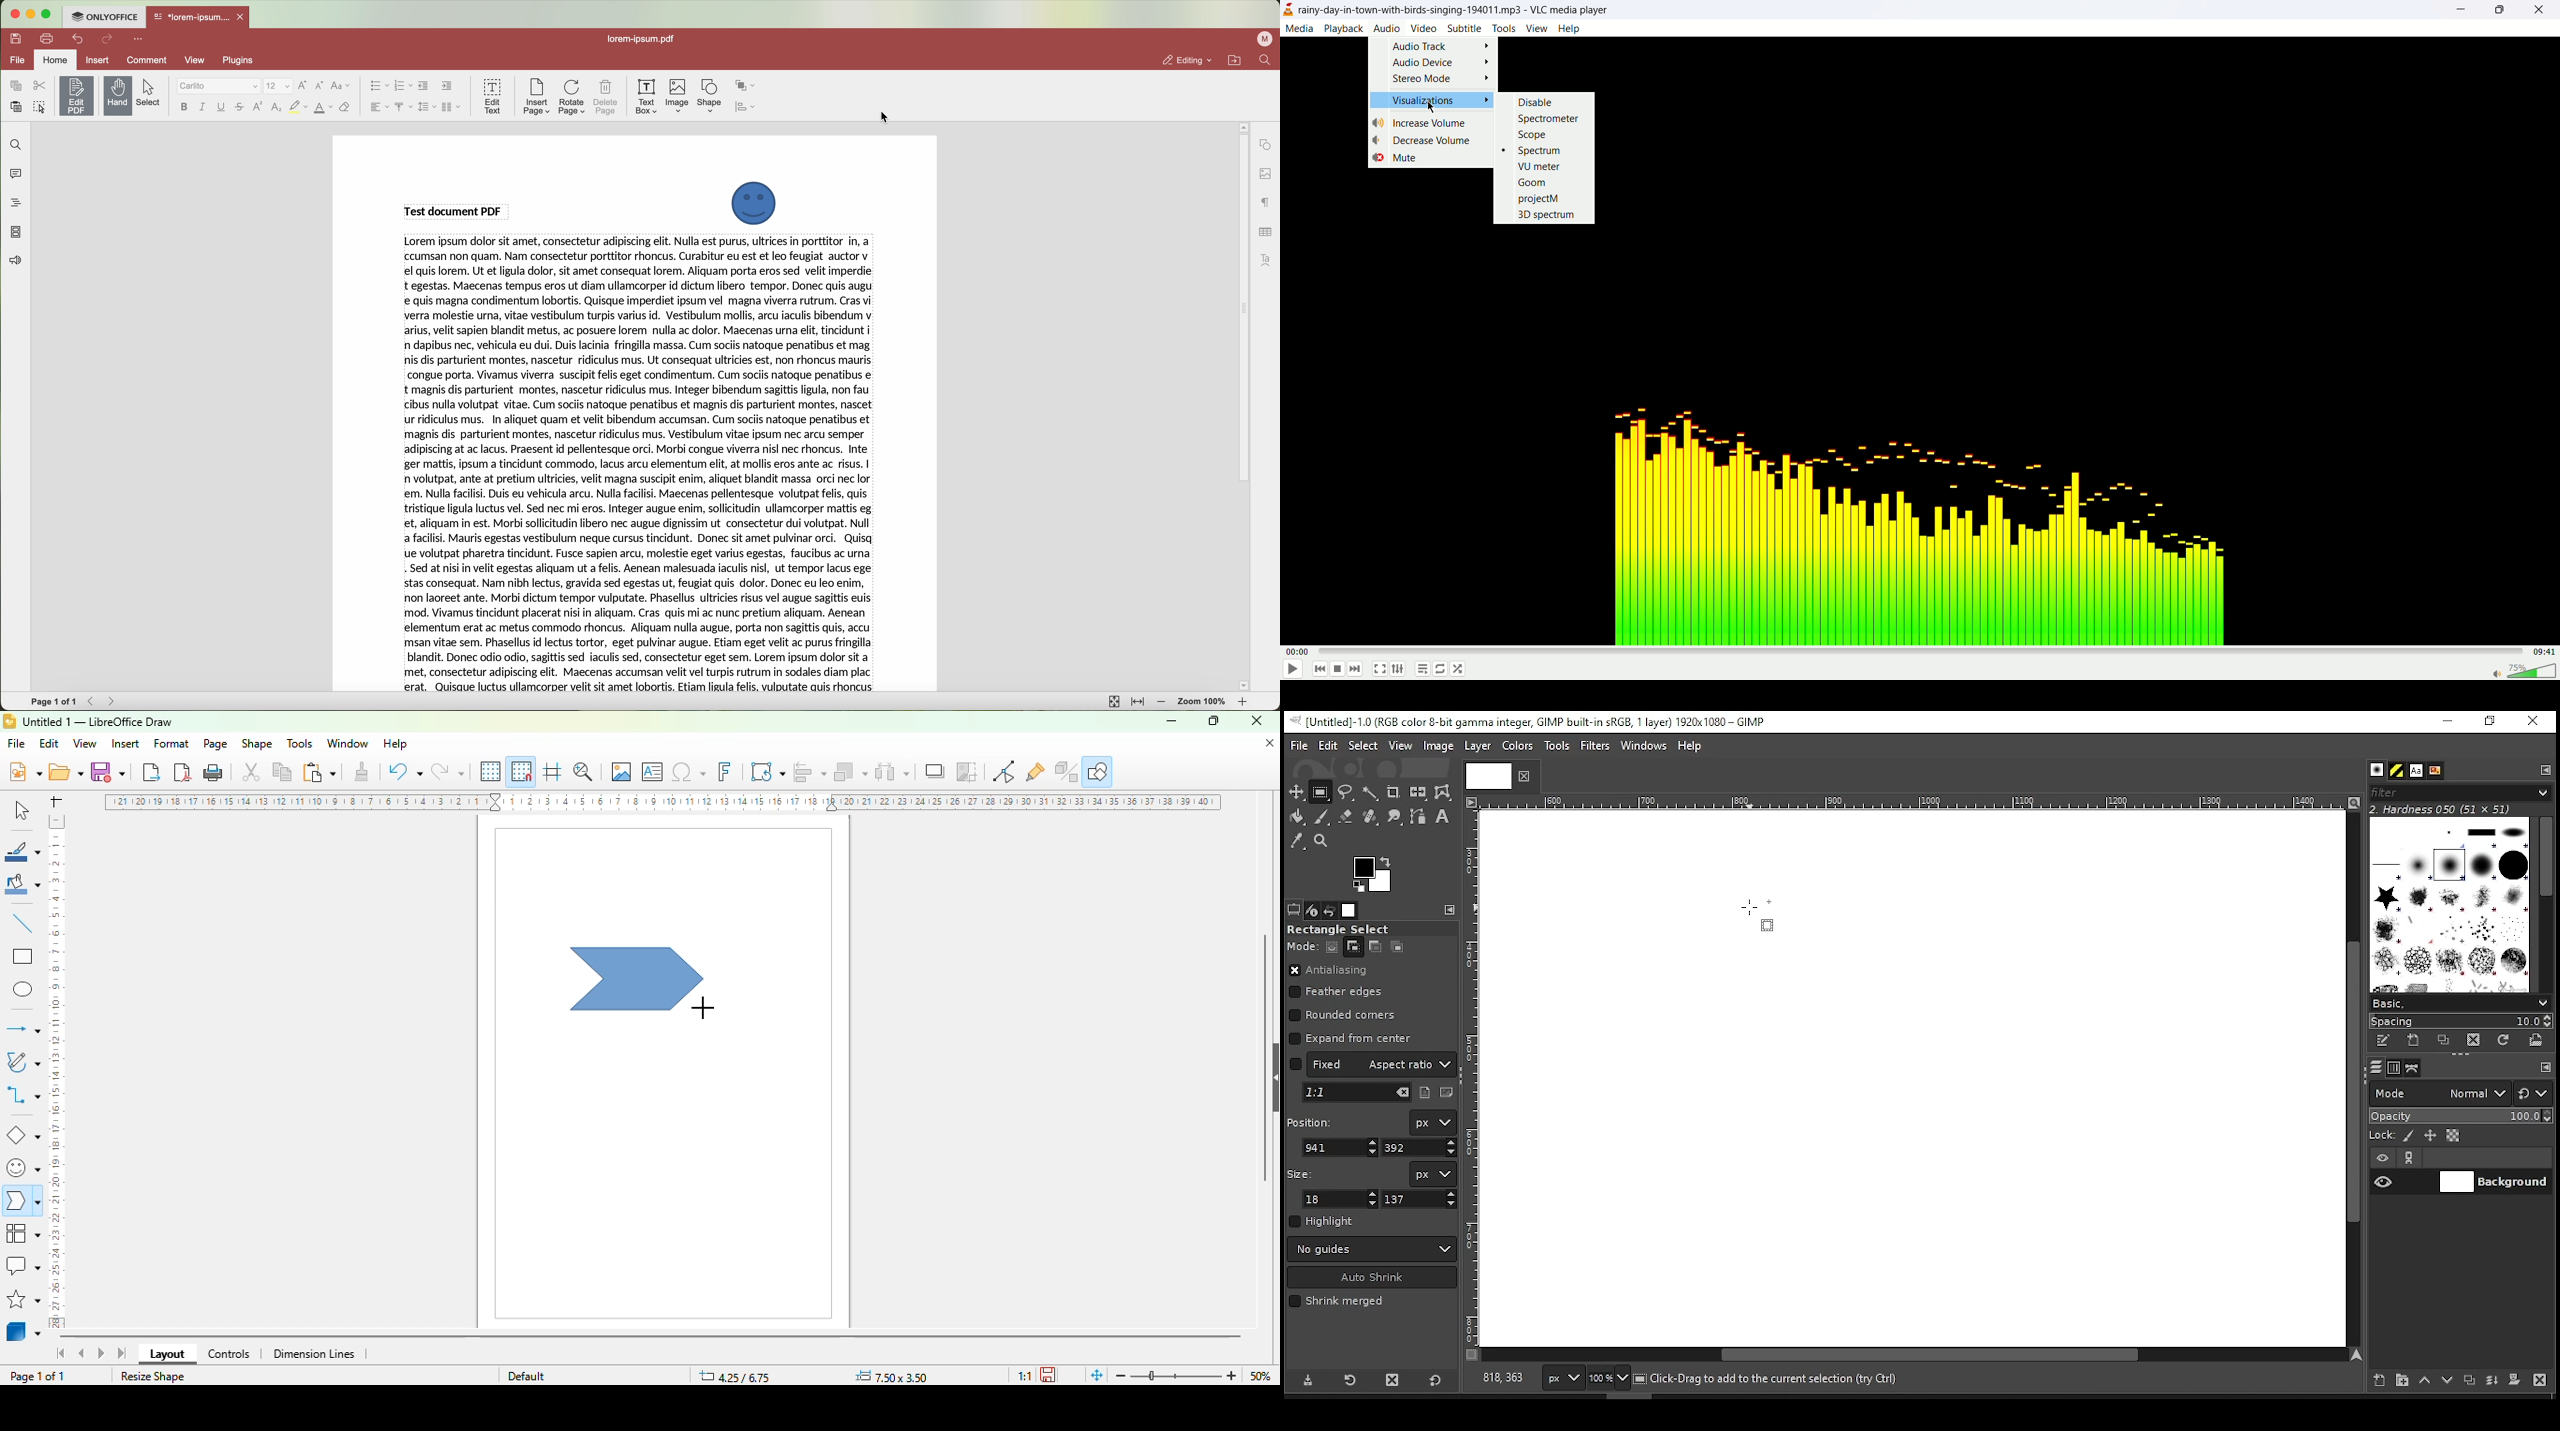 Image resolution: width=2576 pixels, height=1456 pixels. I want to click on fill color, so click(23, 884).